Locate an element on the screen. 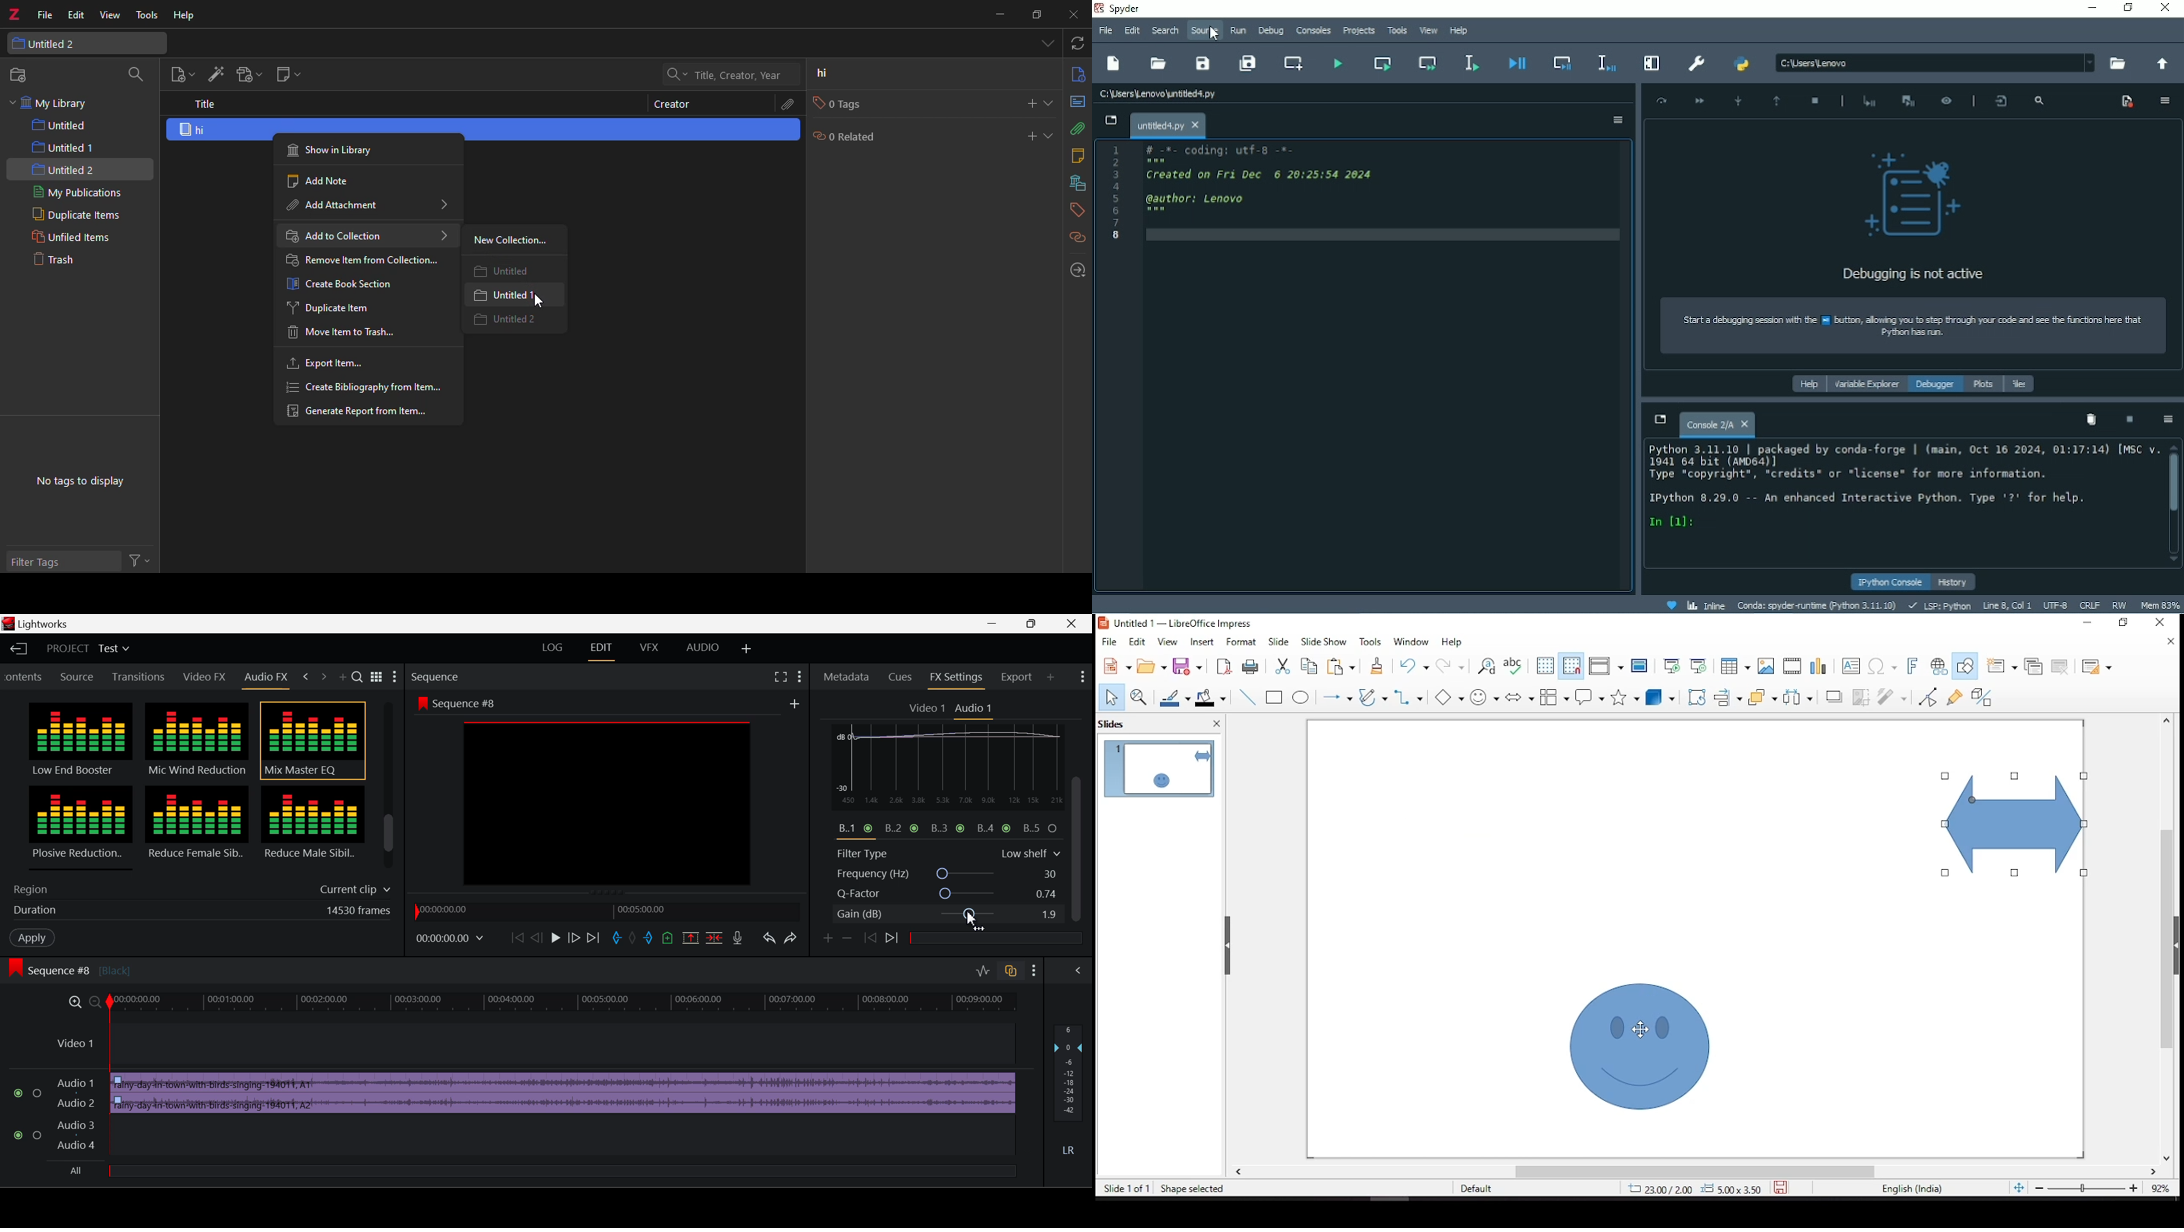  UTF is located at coordinates (2055, 605).